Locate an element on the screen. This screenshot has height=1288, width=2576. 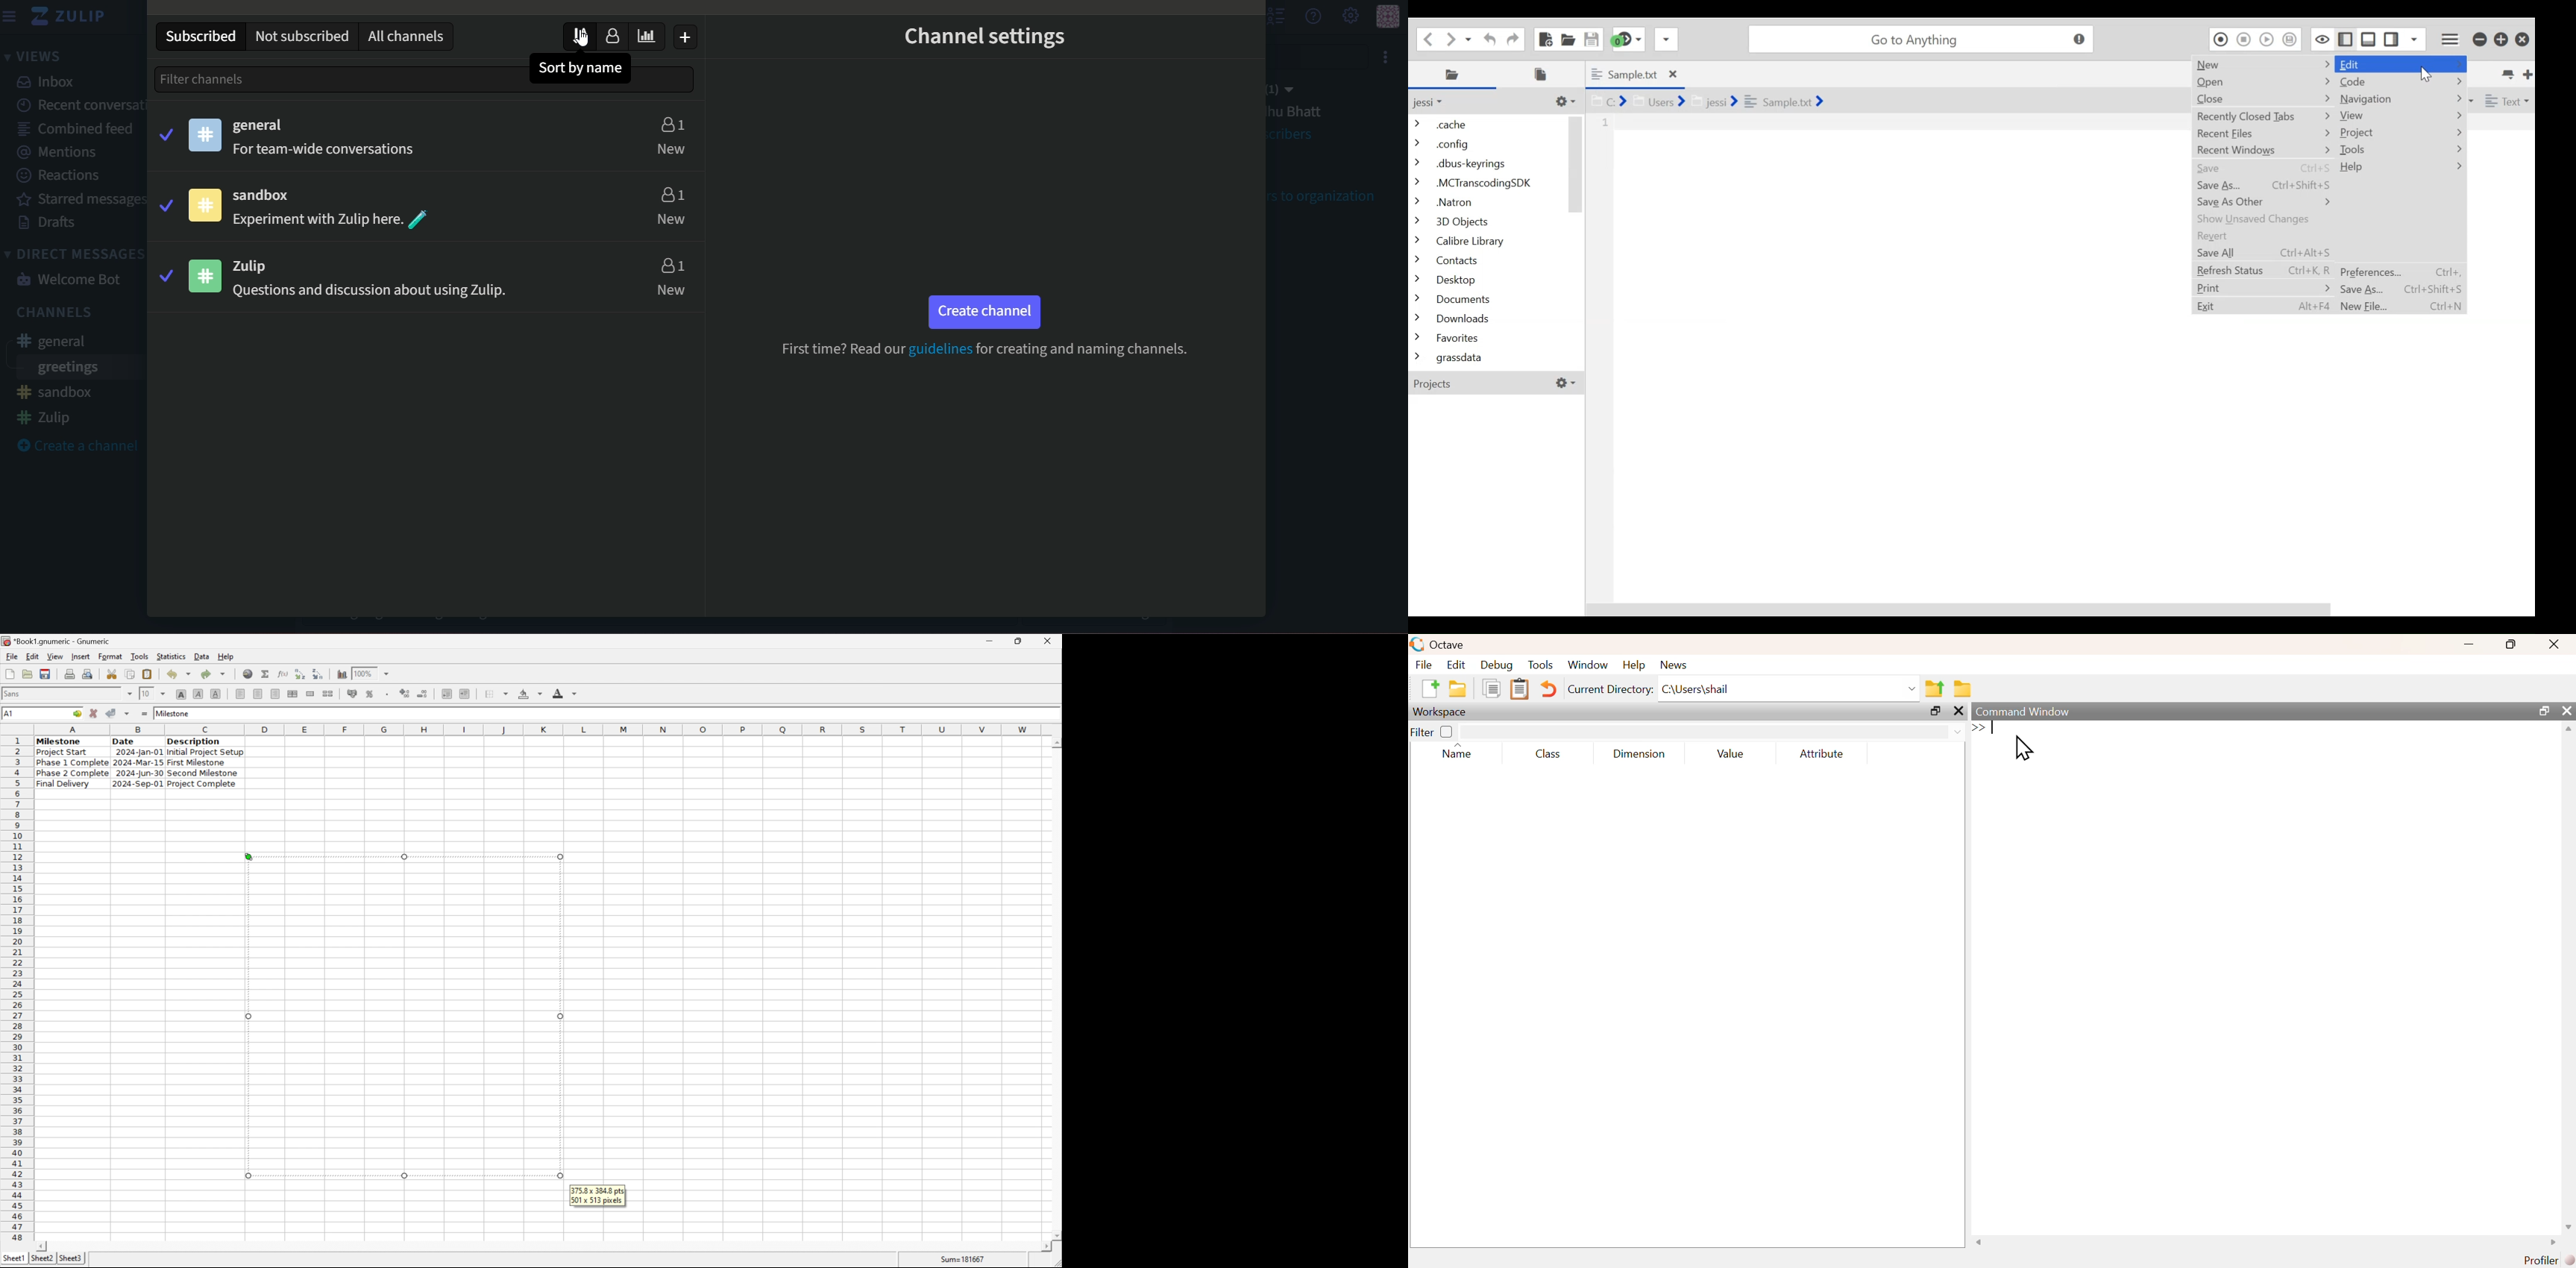
sheet3 is located at coordinates (71, 1261).